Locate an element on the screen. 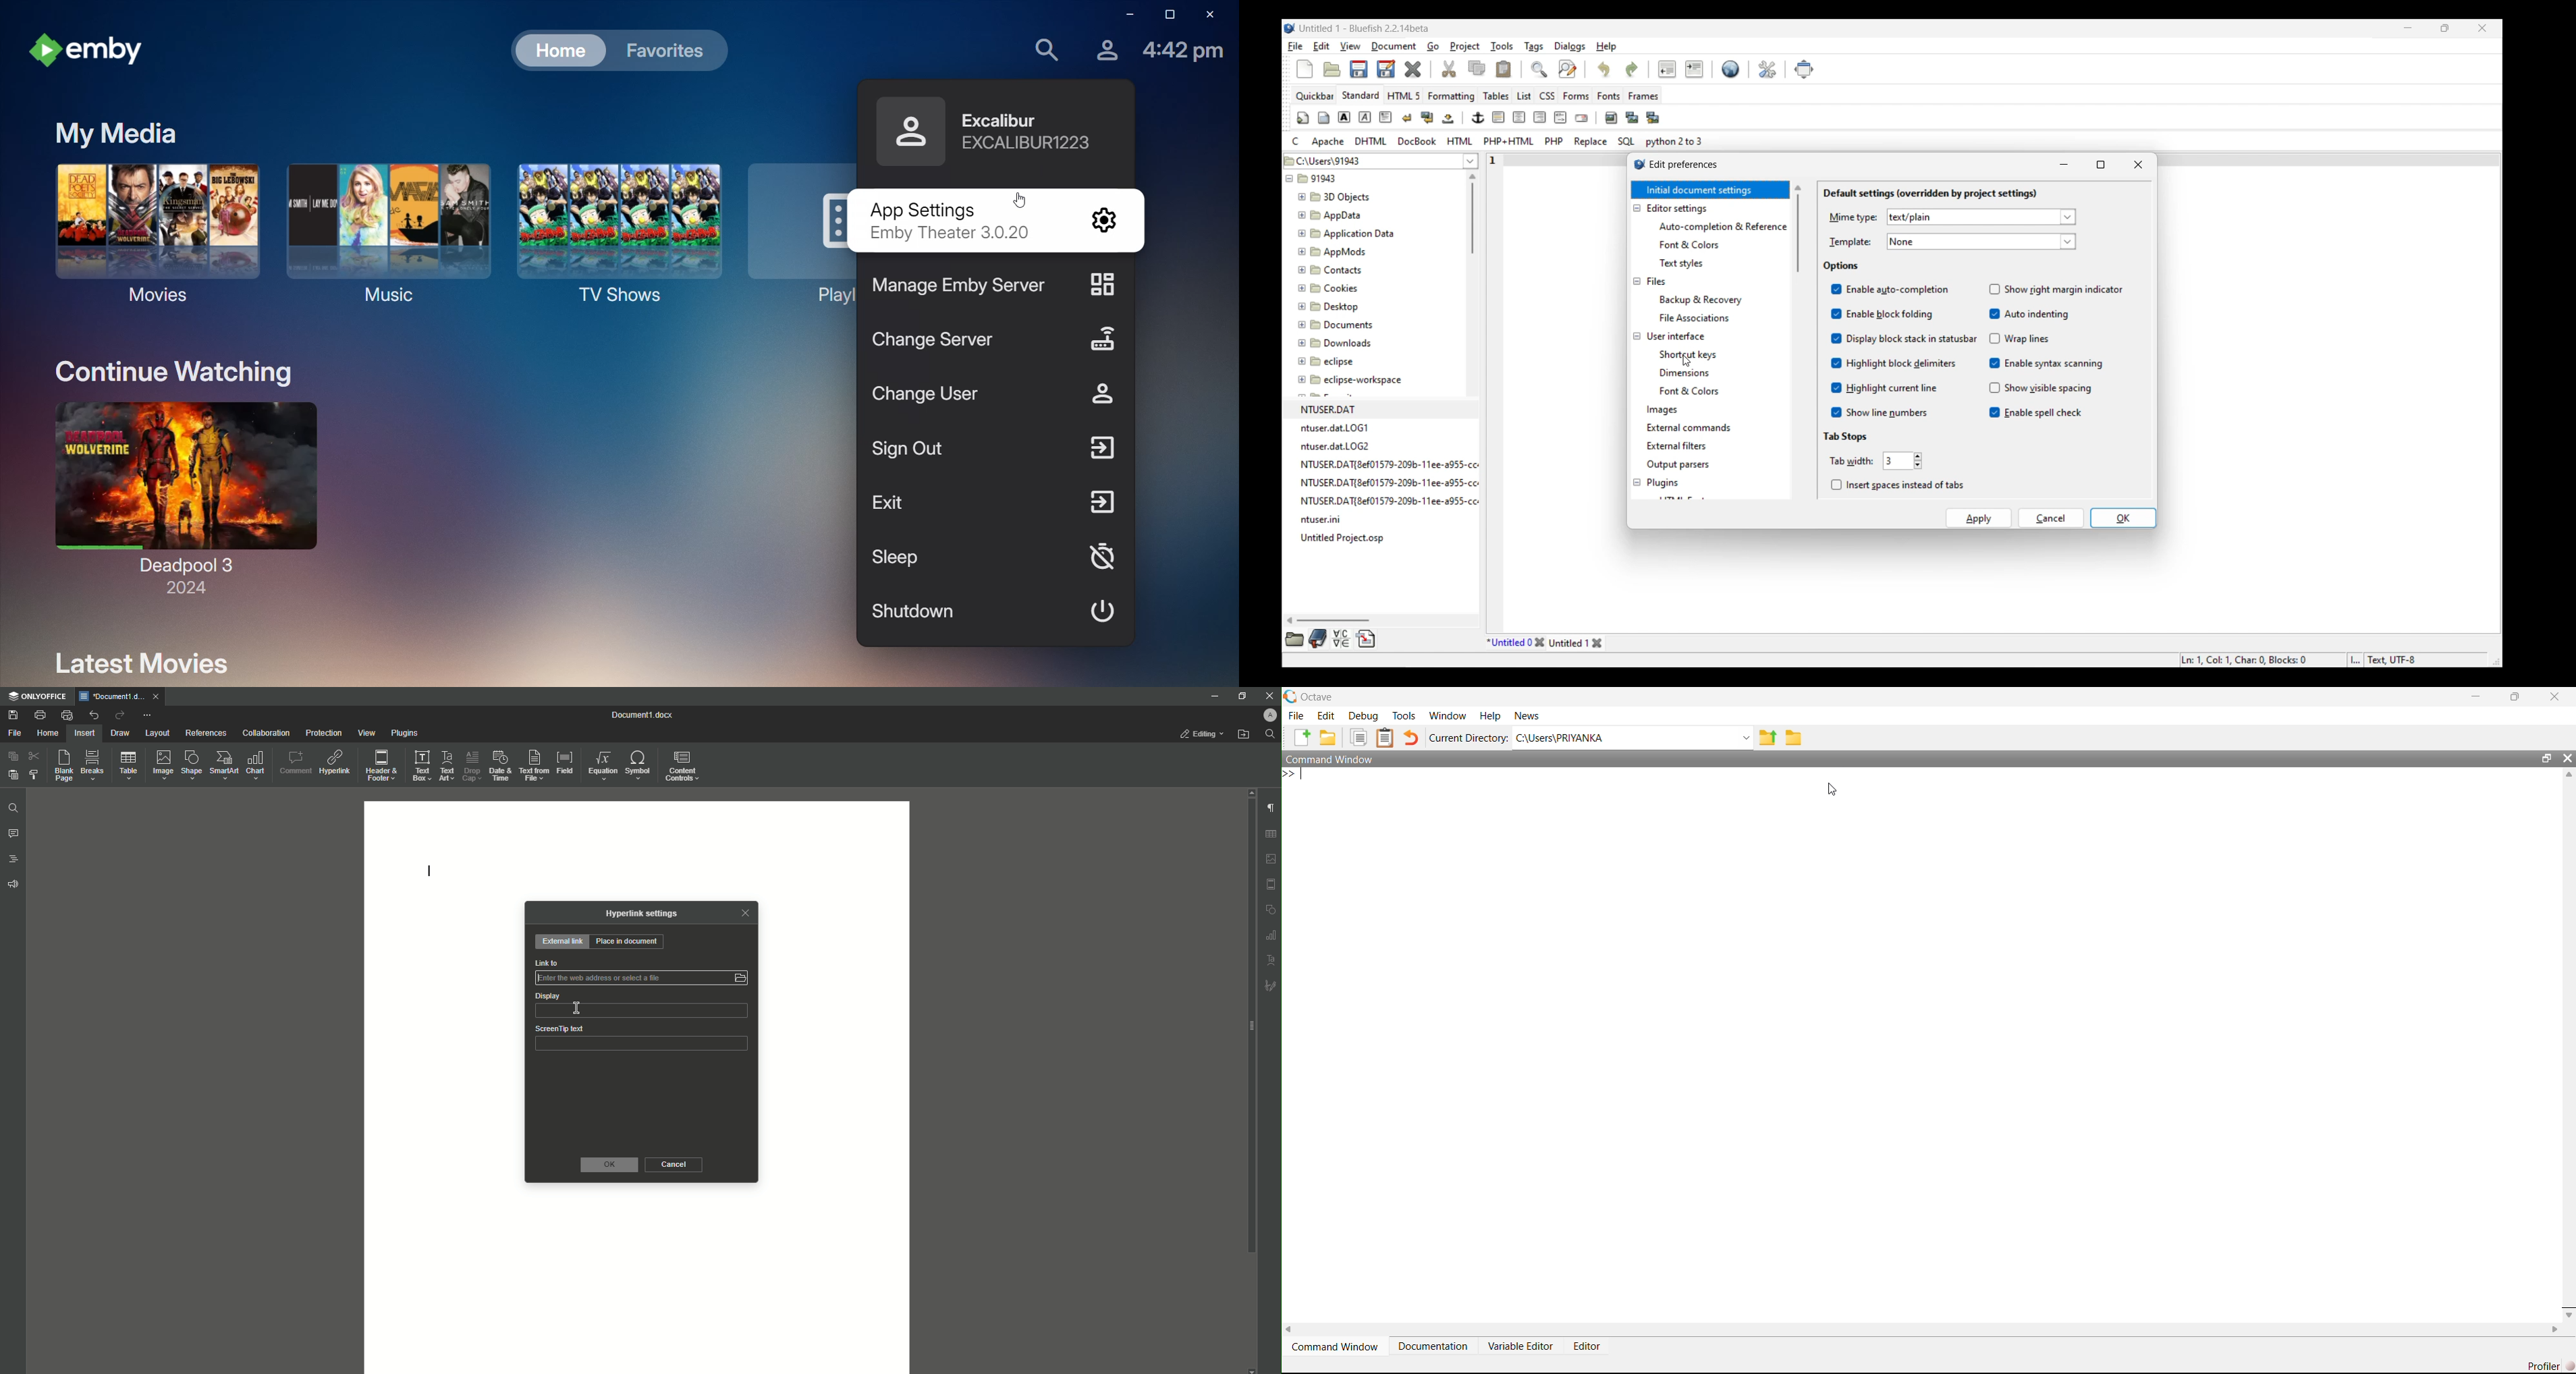 This screenshot has width=2576, height=1400. Command Window is located at coordinates (1335, 1347).